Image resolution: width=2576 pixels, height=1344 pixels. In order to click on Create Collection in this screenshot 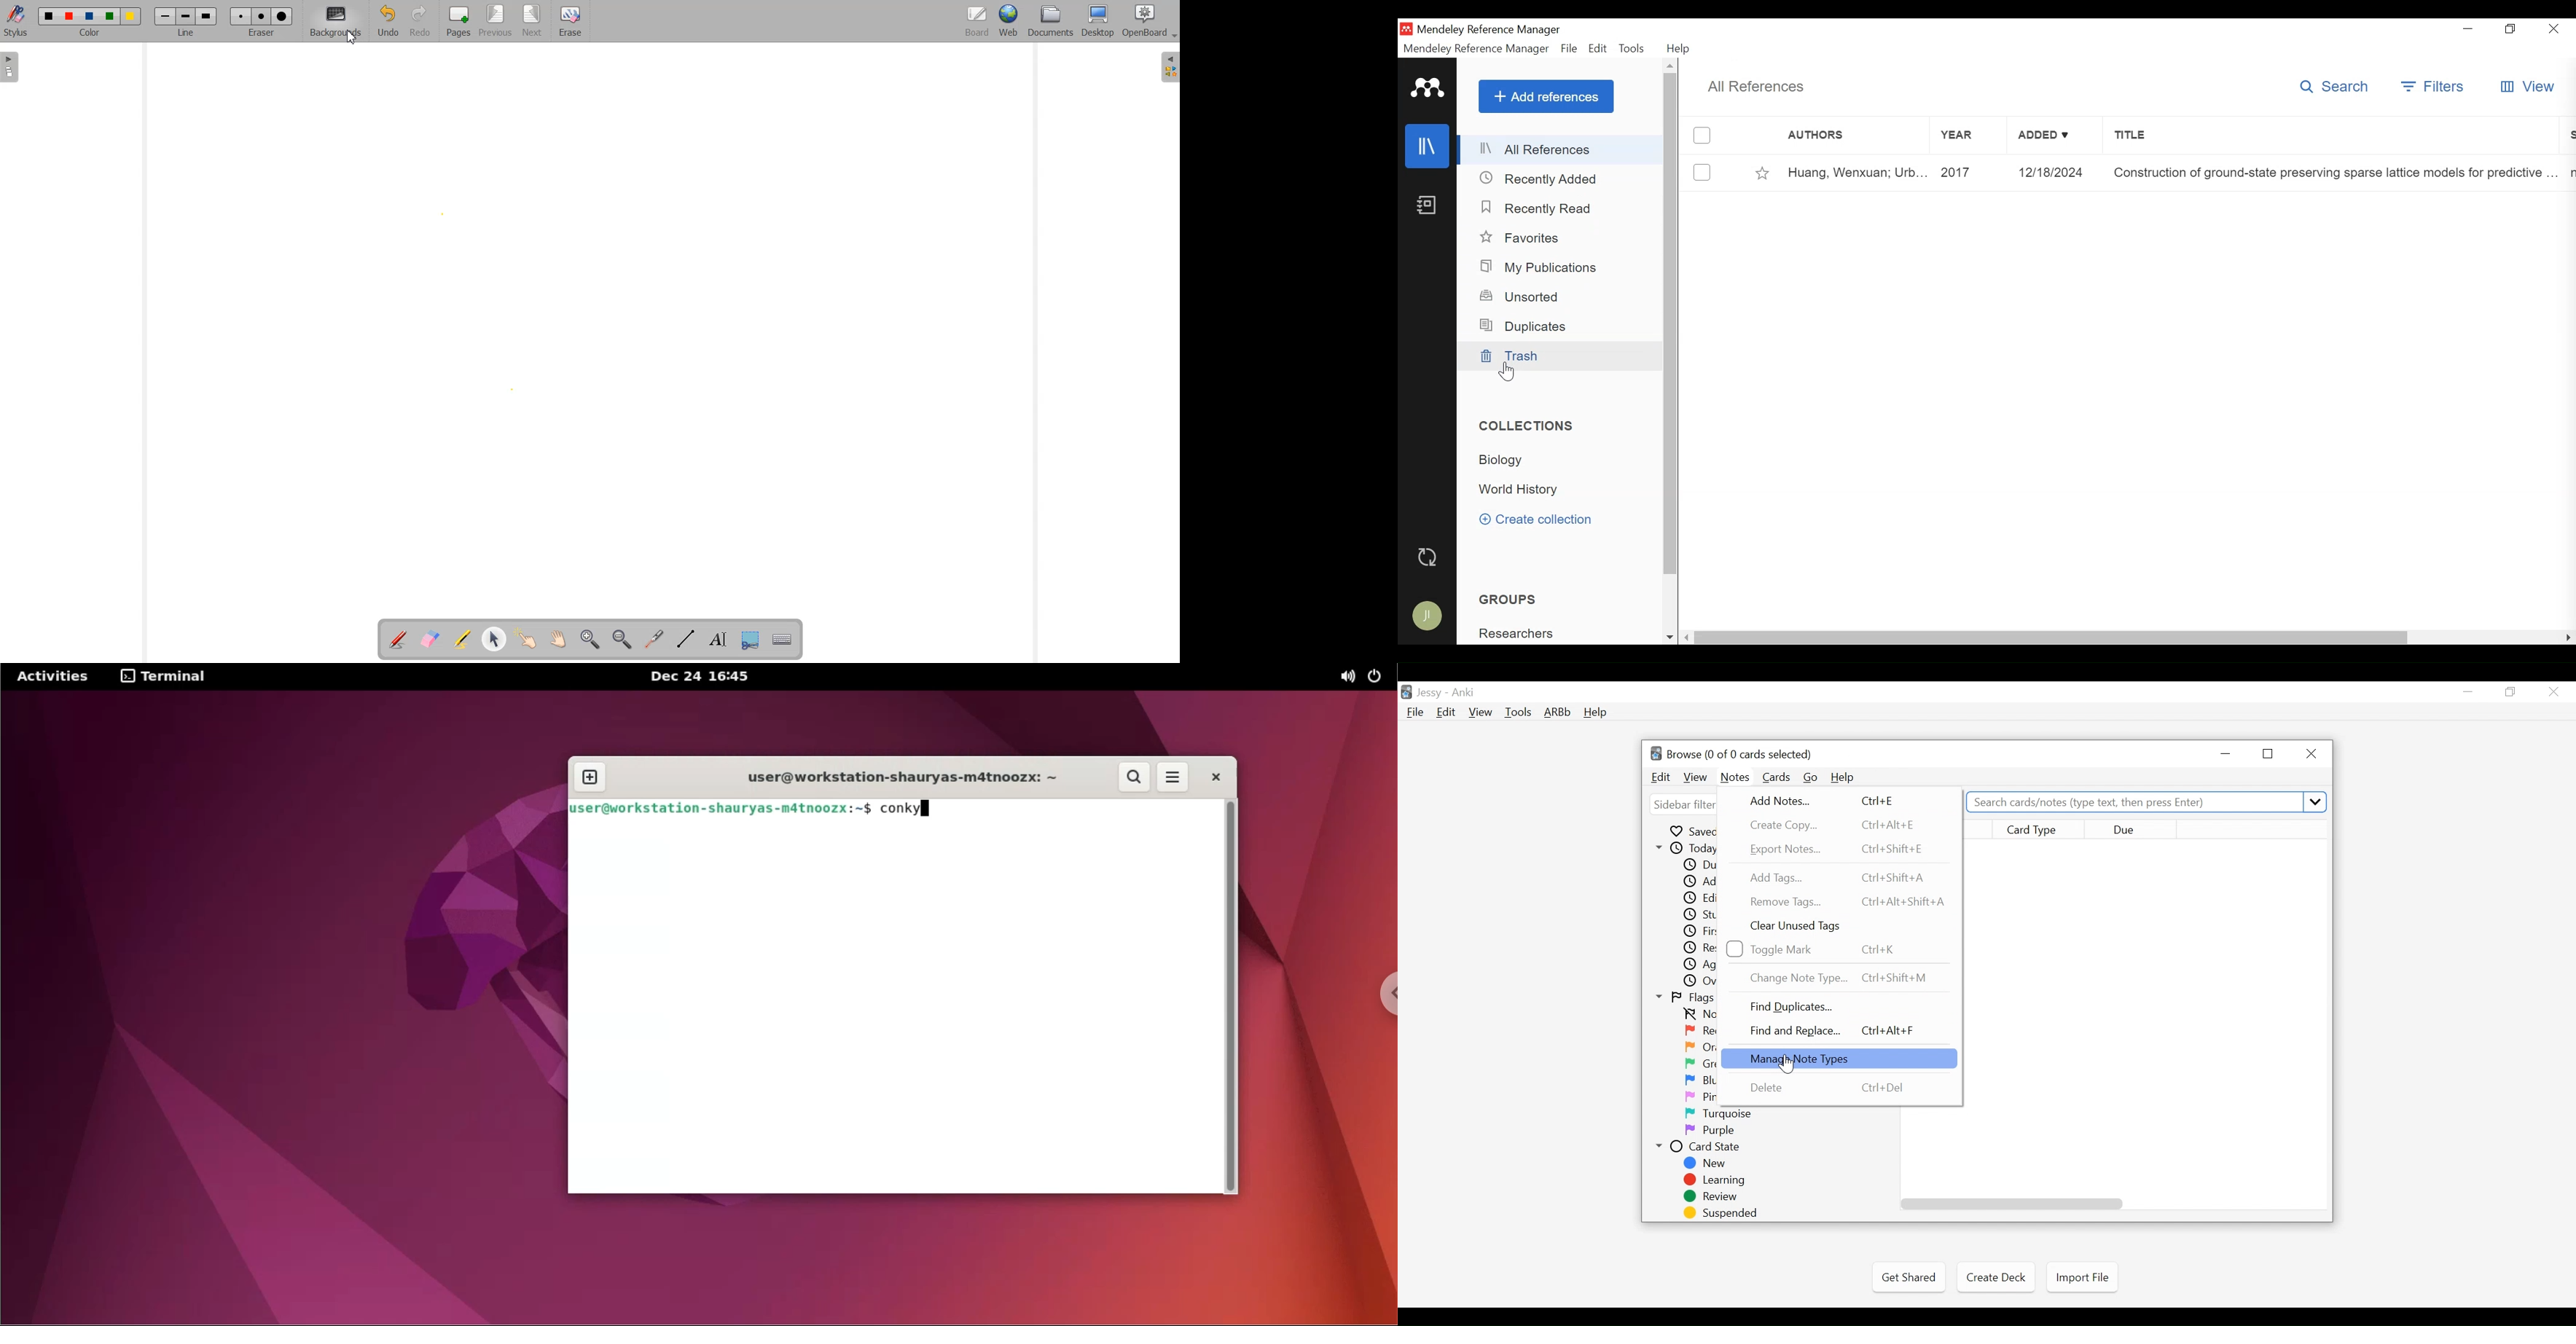, I will do `click(1540, 519)`.